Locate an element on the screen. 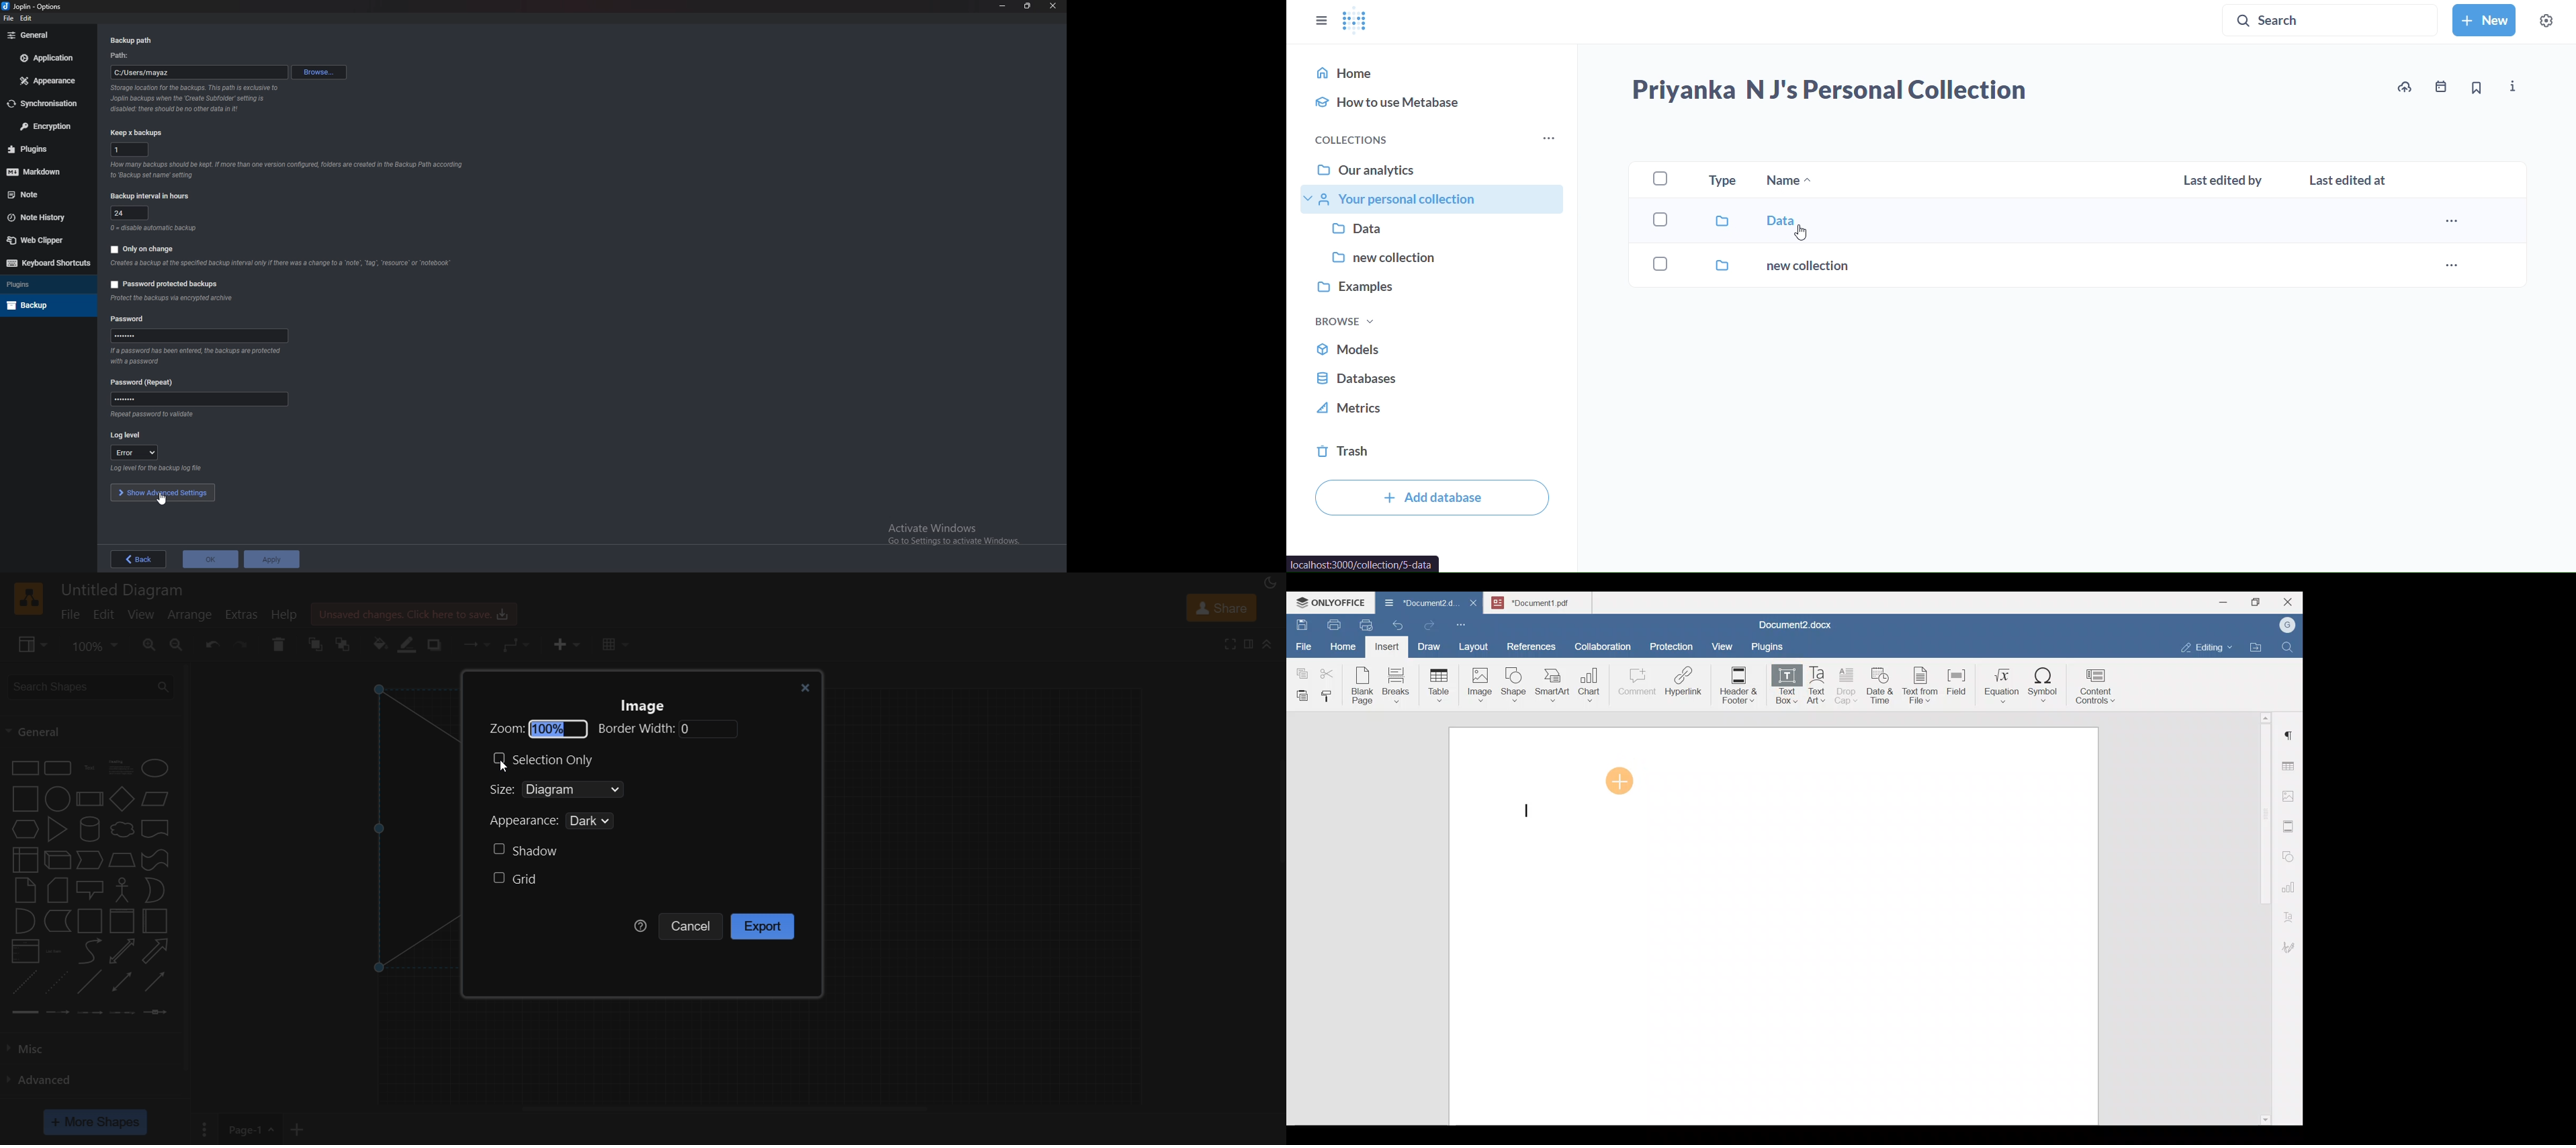 The image size is (2576, 1148). Find is located at coordinates (2289, 648).